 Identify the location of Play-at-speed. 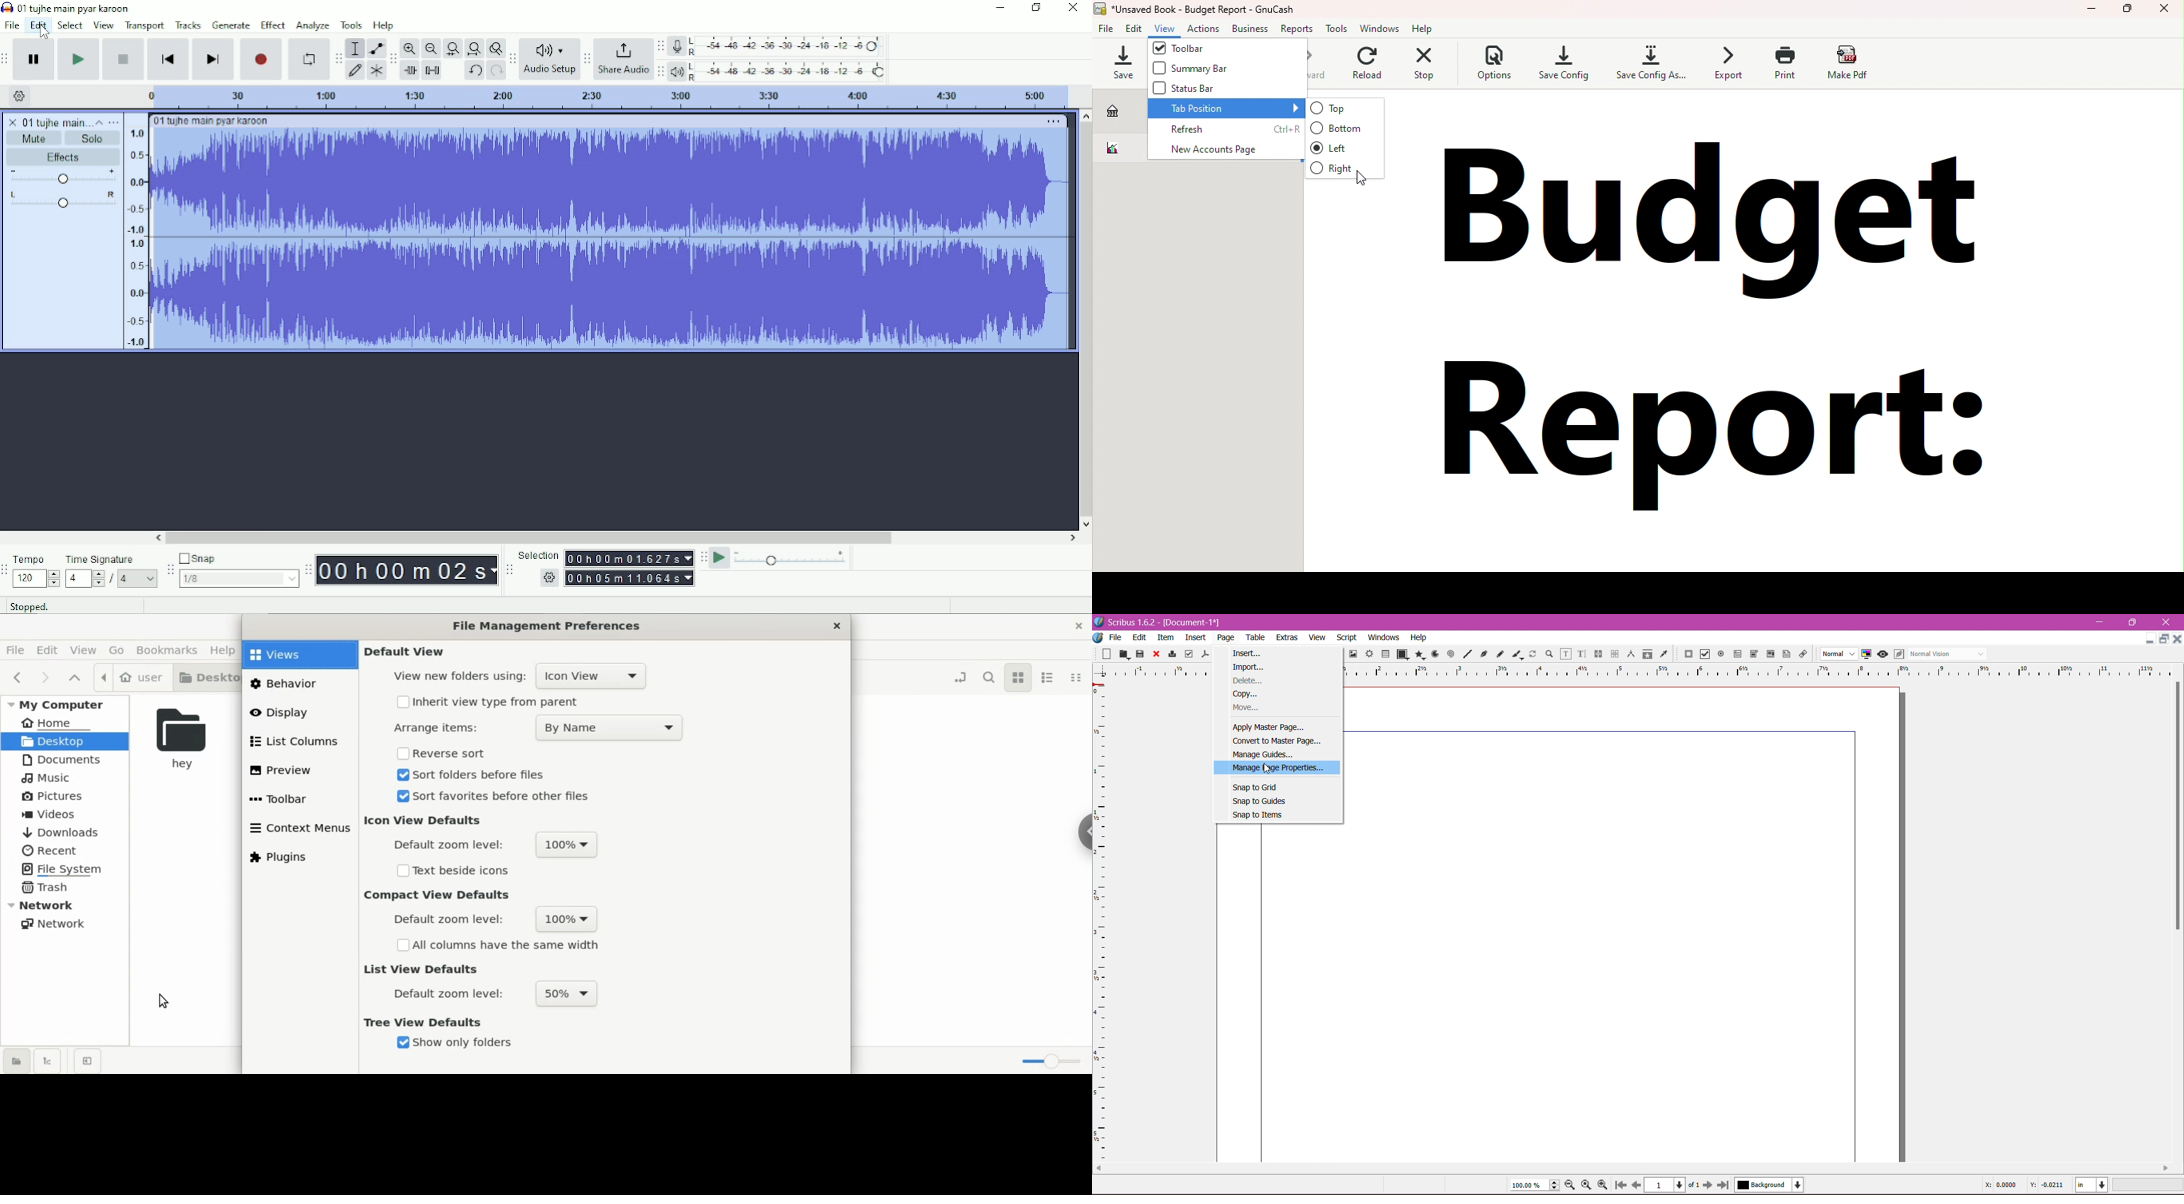
(720, 558).